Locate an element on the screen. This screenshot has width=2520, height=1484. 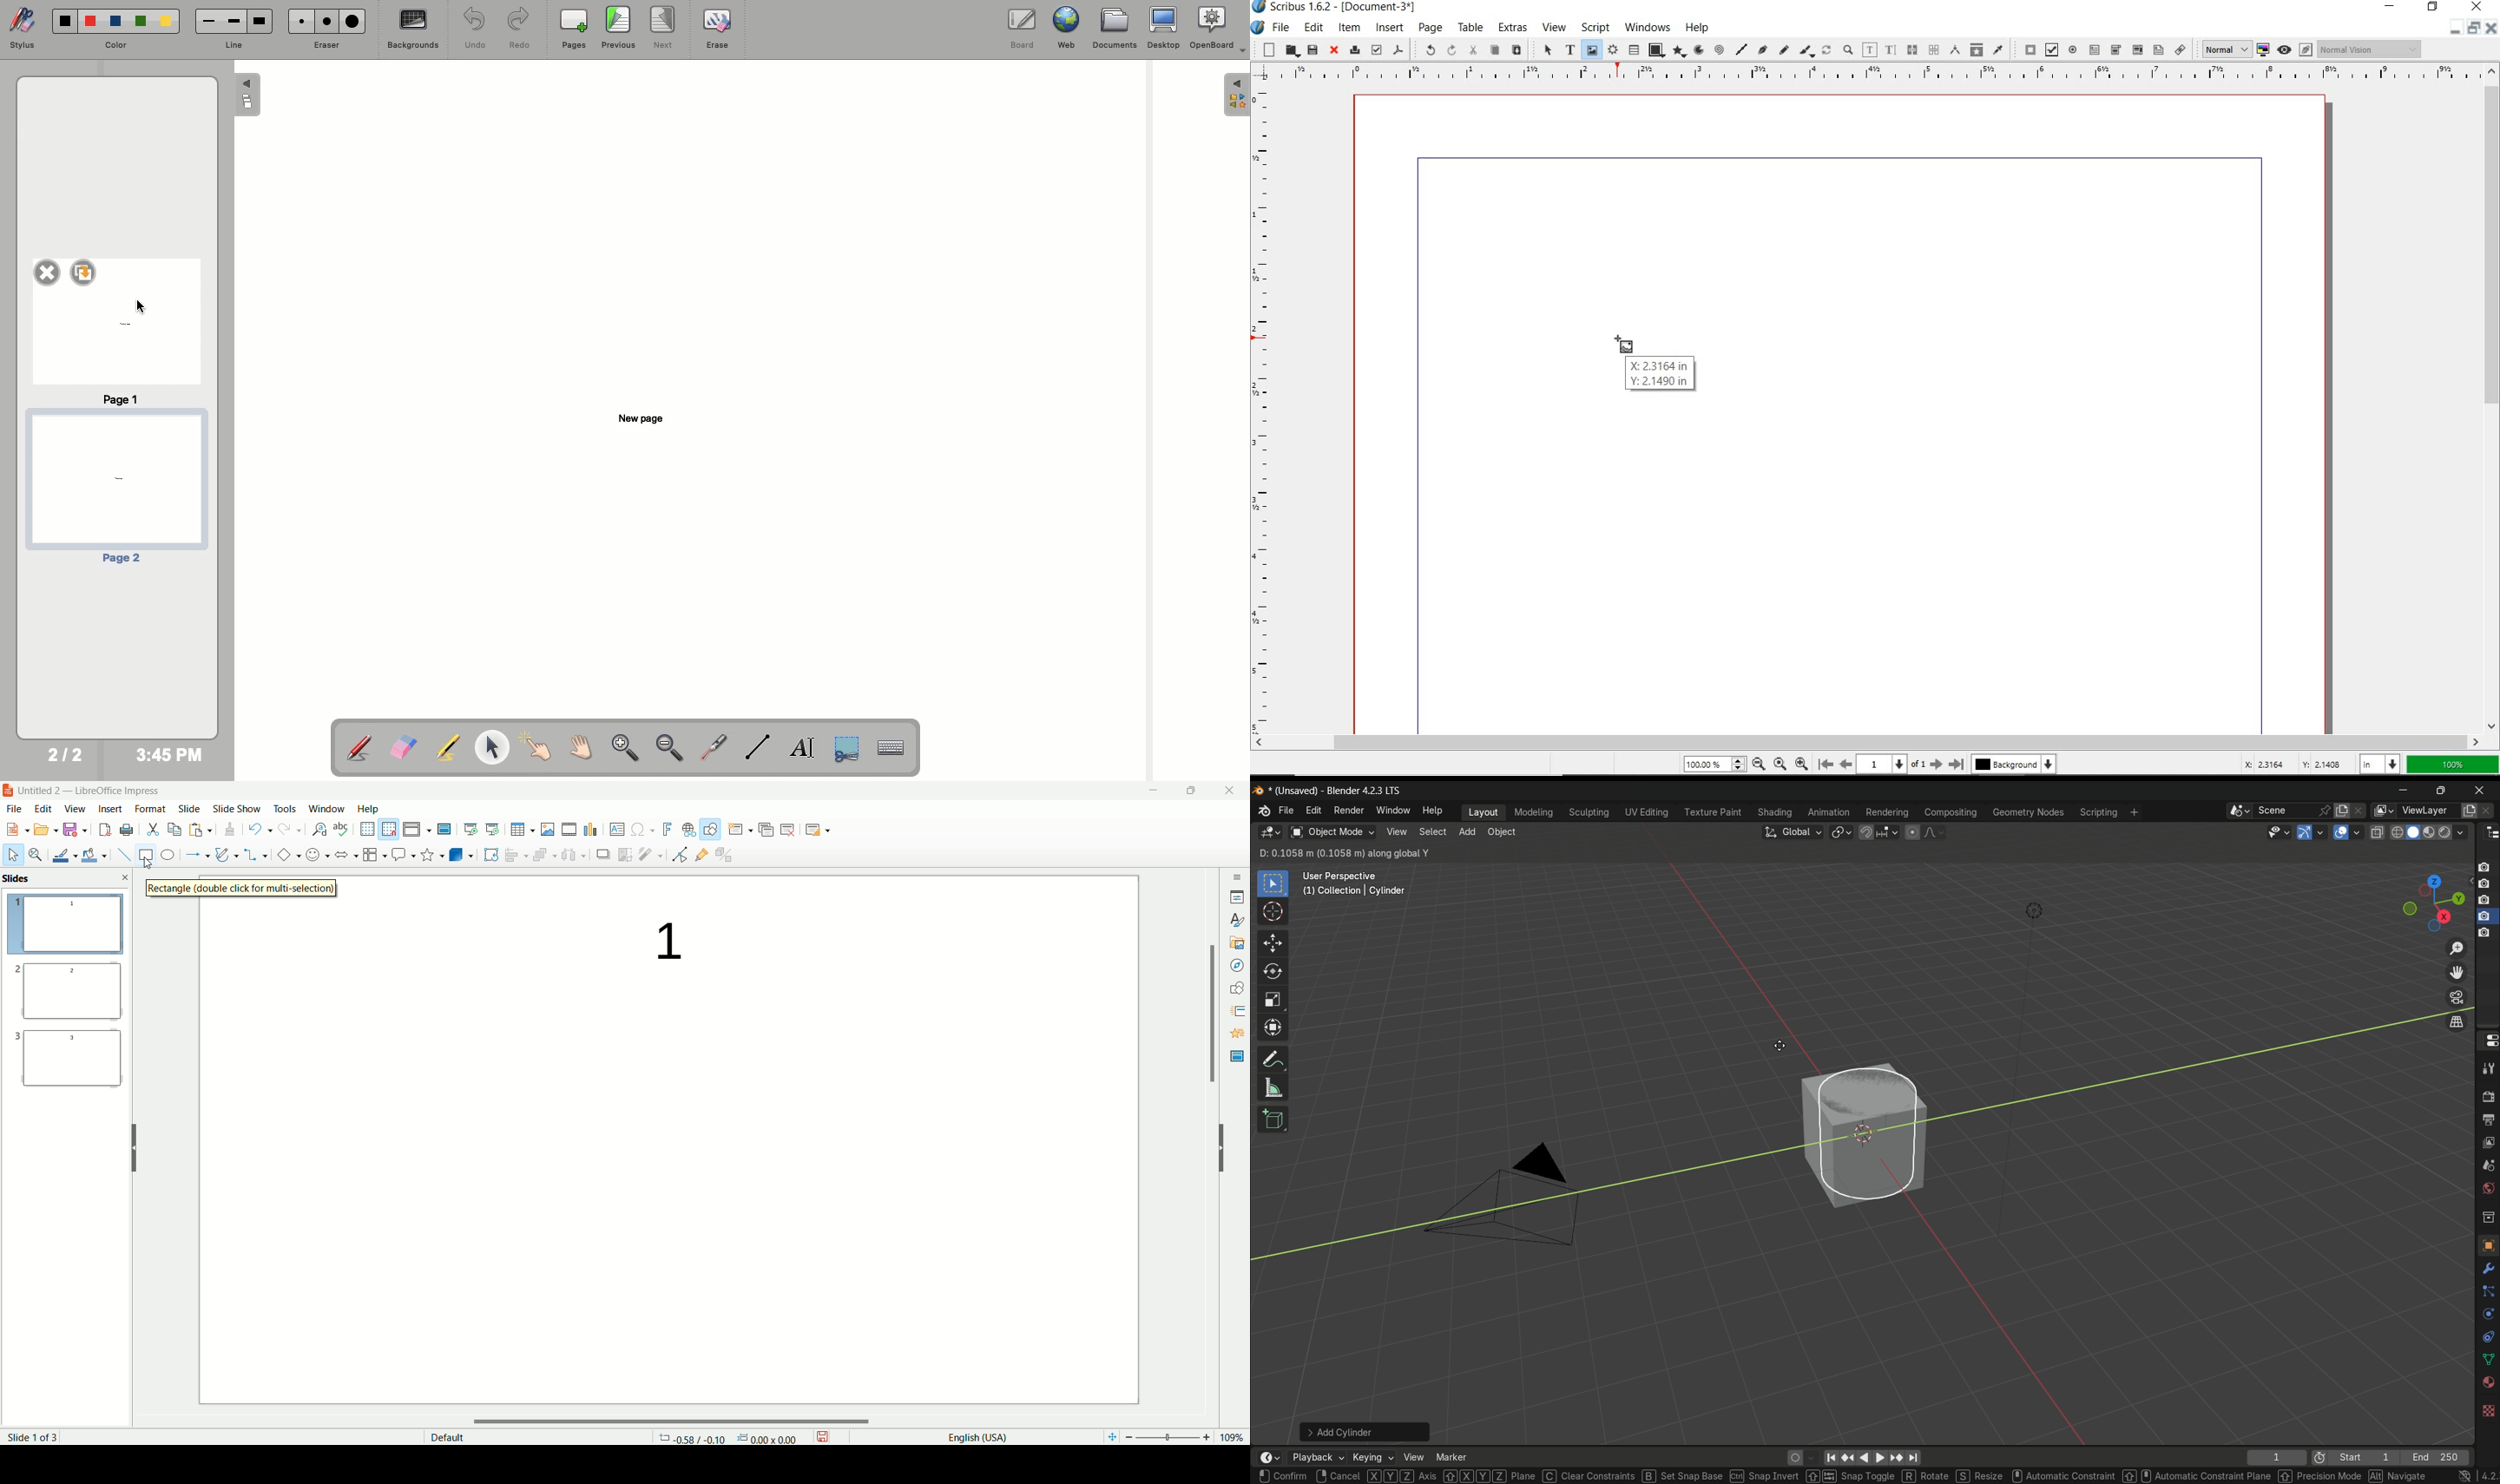
pdf combo box is located at coordinates (2115, 50).